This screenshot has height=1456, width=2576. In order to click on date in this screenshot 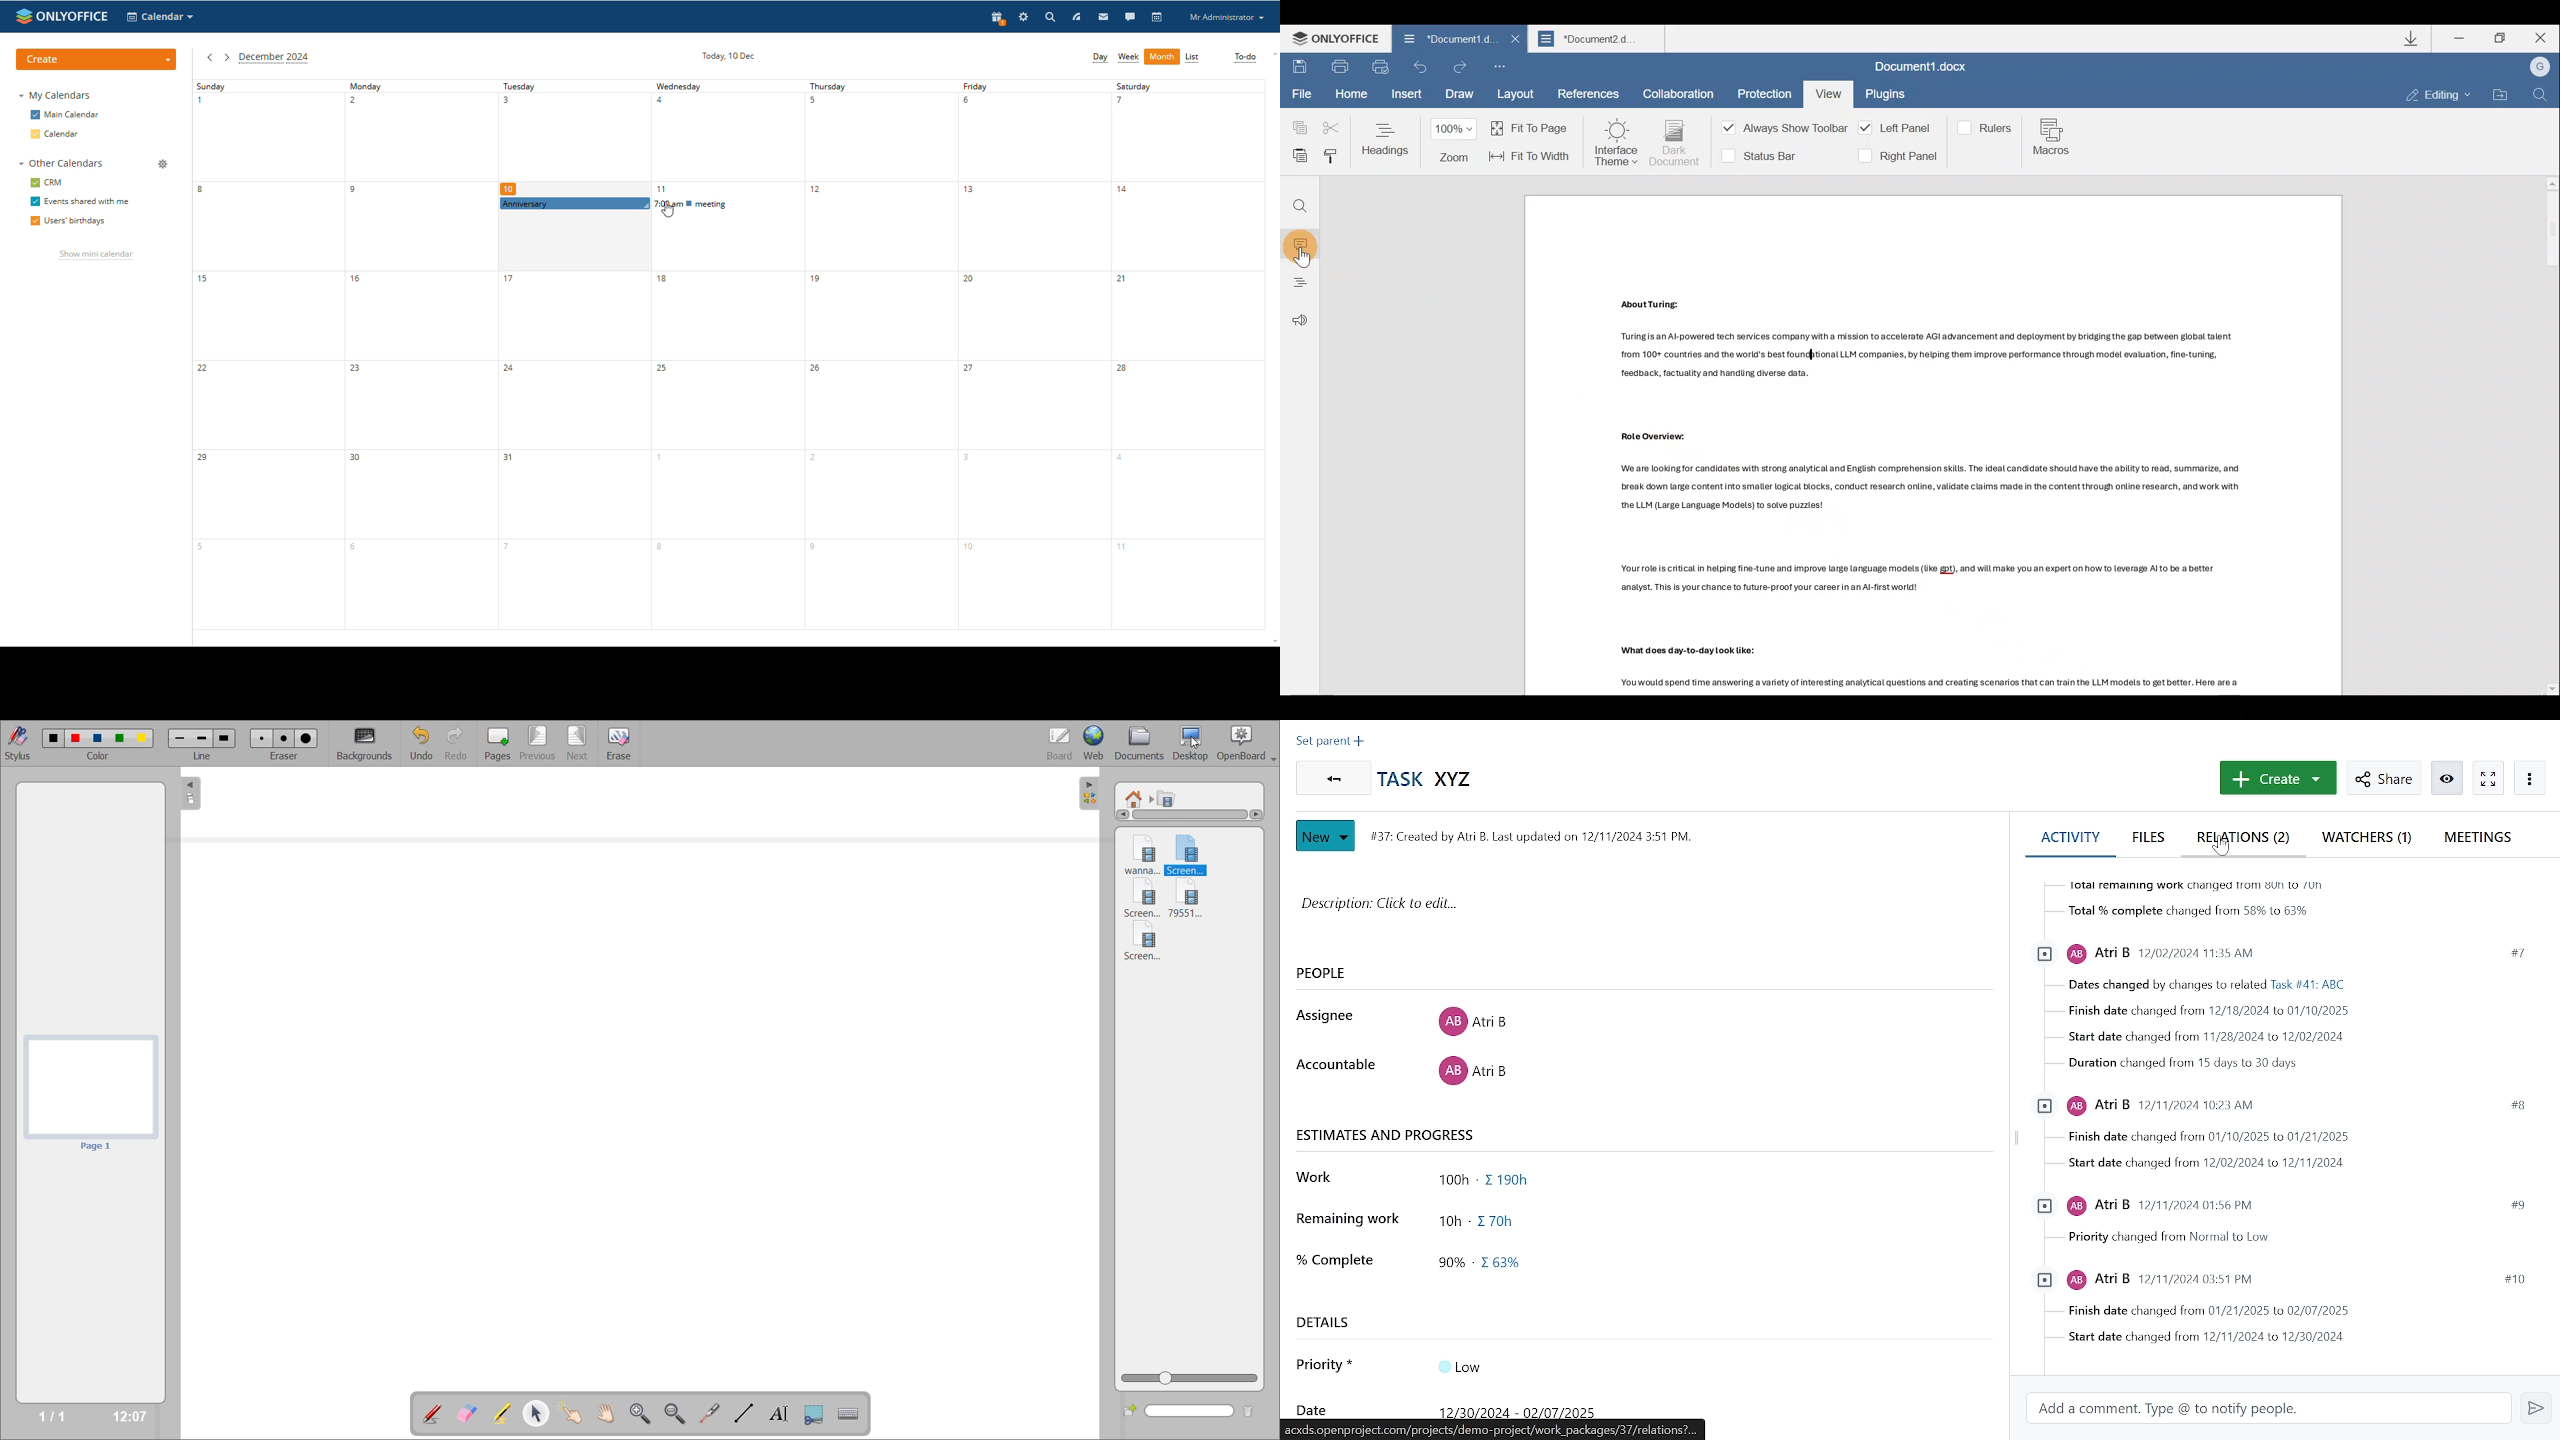, I will do `click(1310, 1408)`.